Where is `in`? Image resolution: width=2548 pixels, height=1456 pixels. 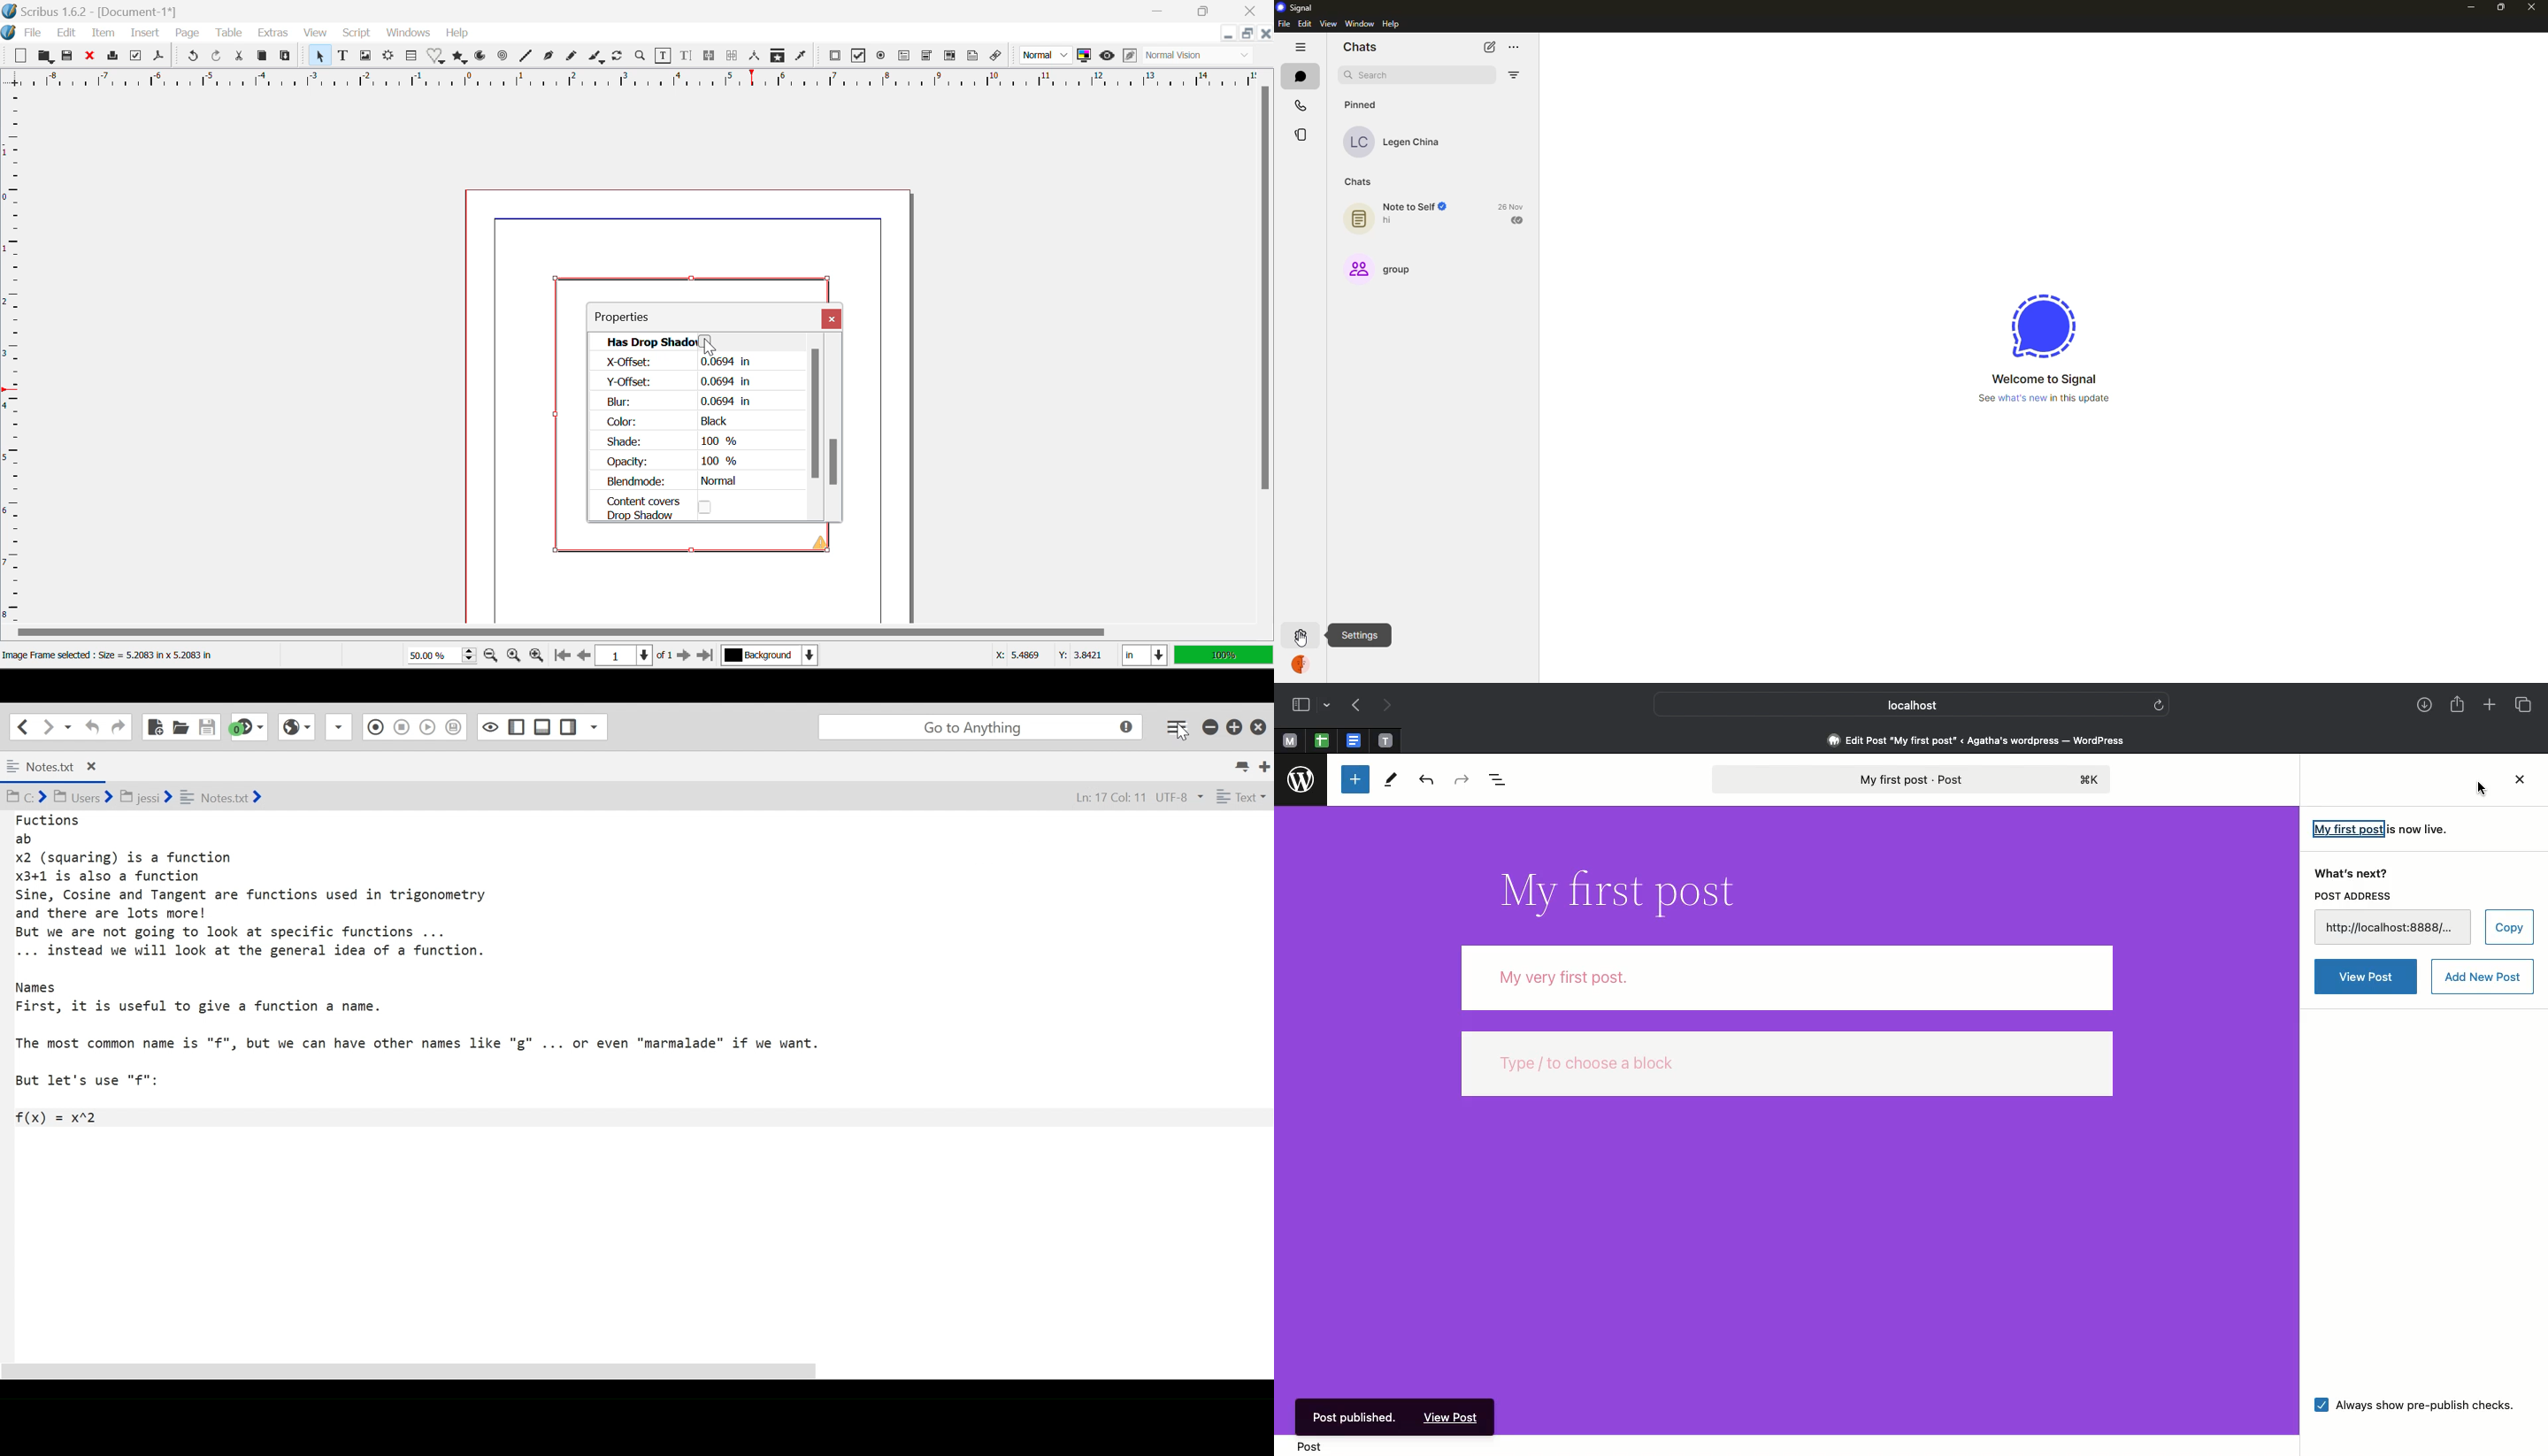 in is located at coordinates (1144, 655).